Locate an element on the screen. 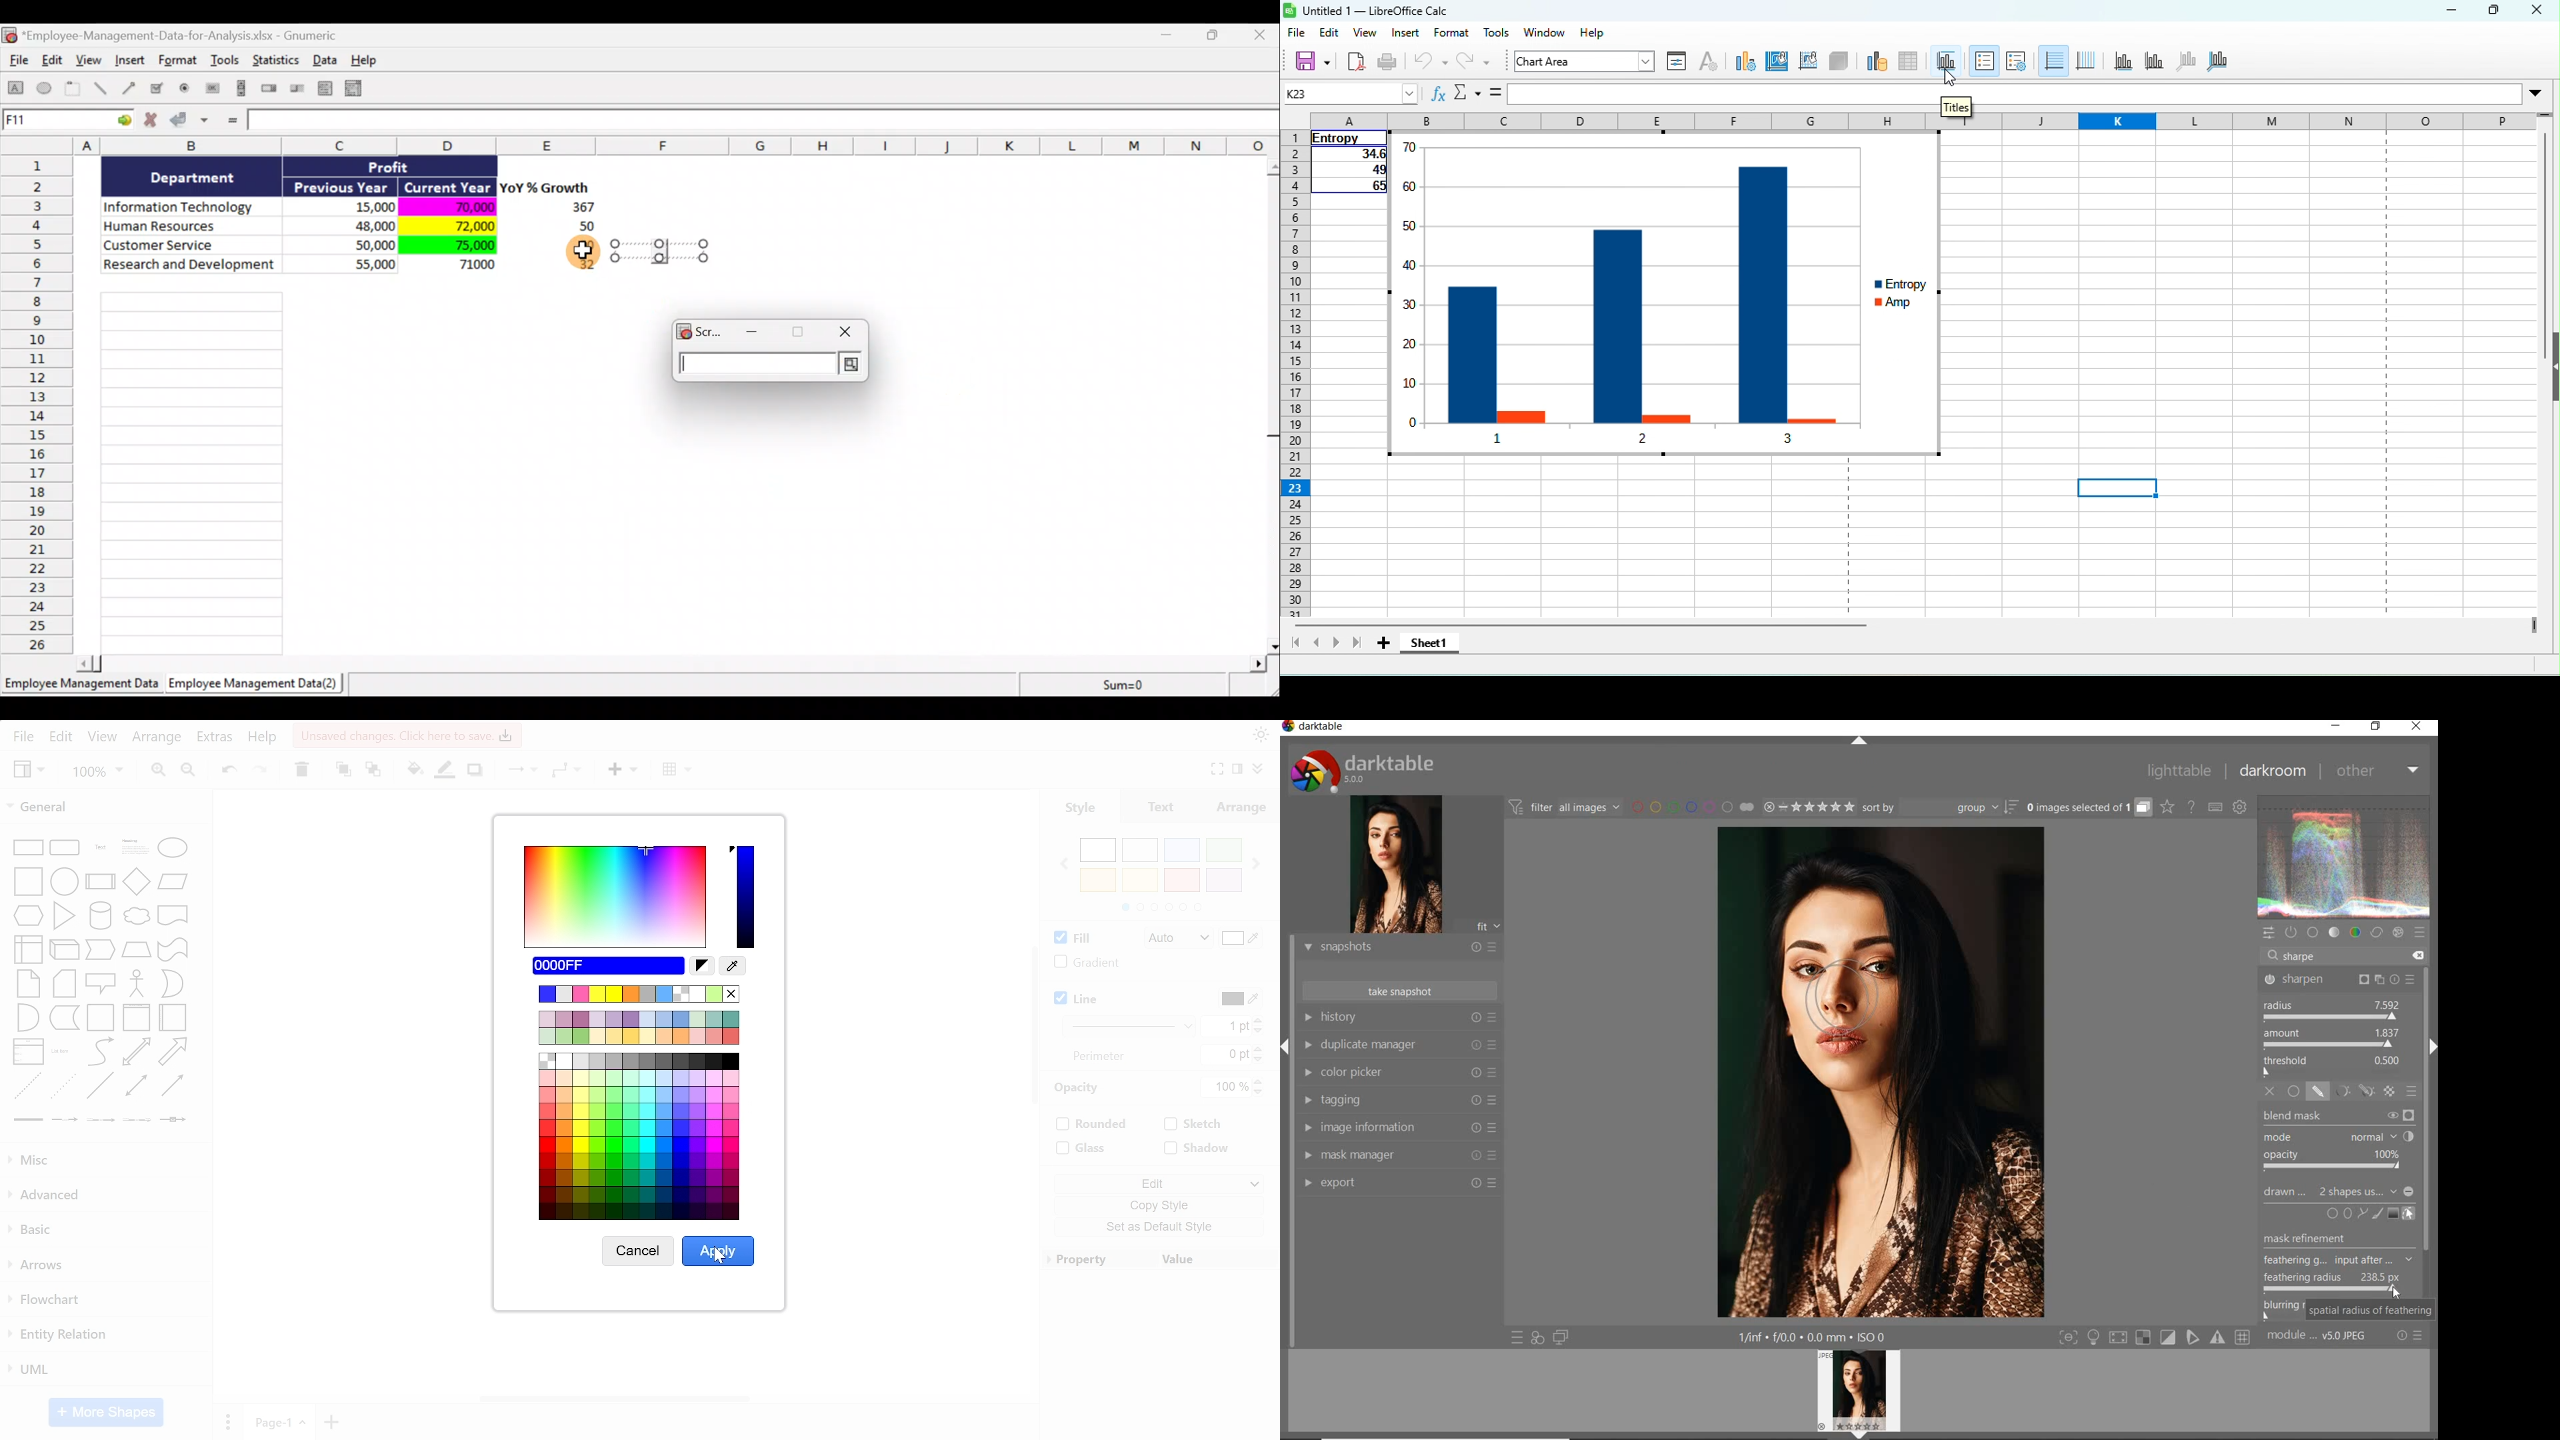 The height and width of the screenshot is (1456, 2576). Create a scrollbar is located at coordinates (239, 91).